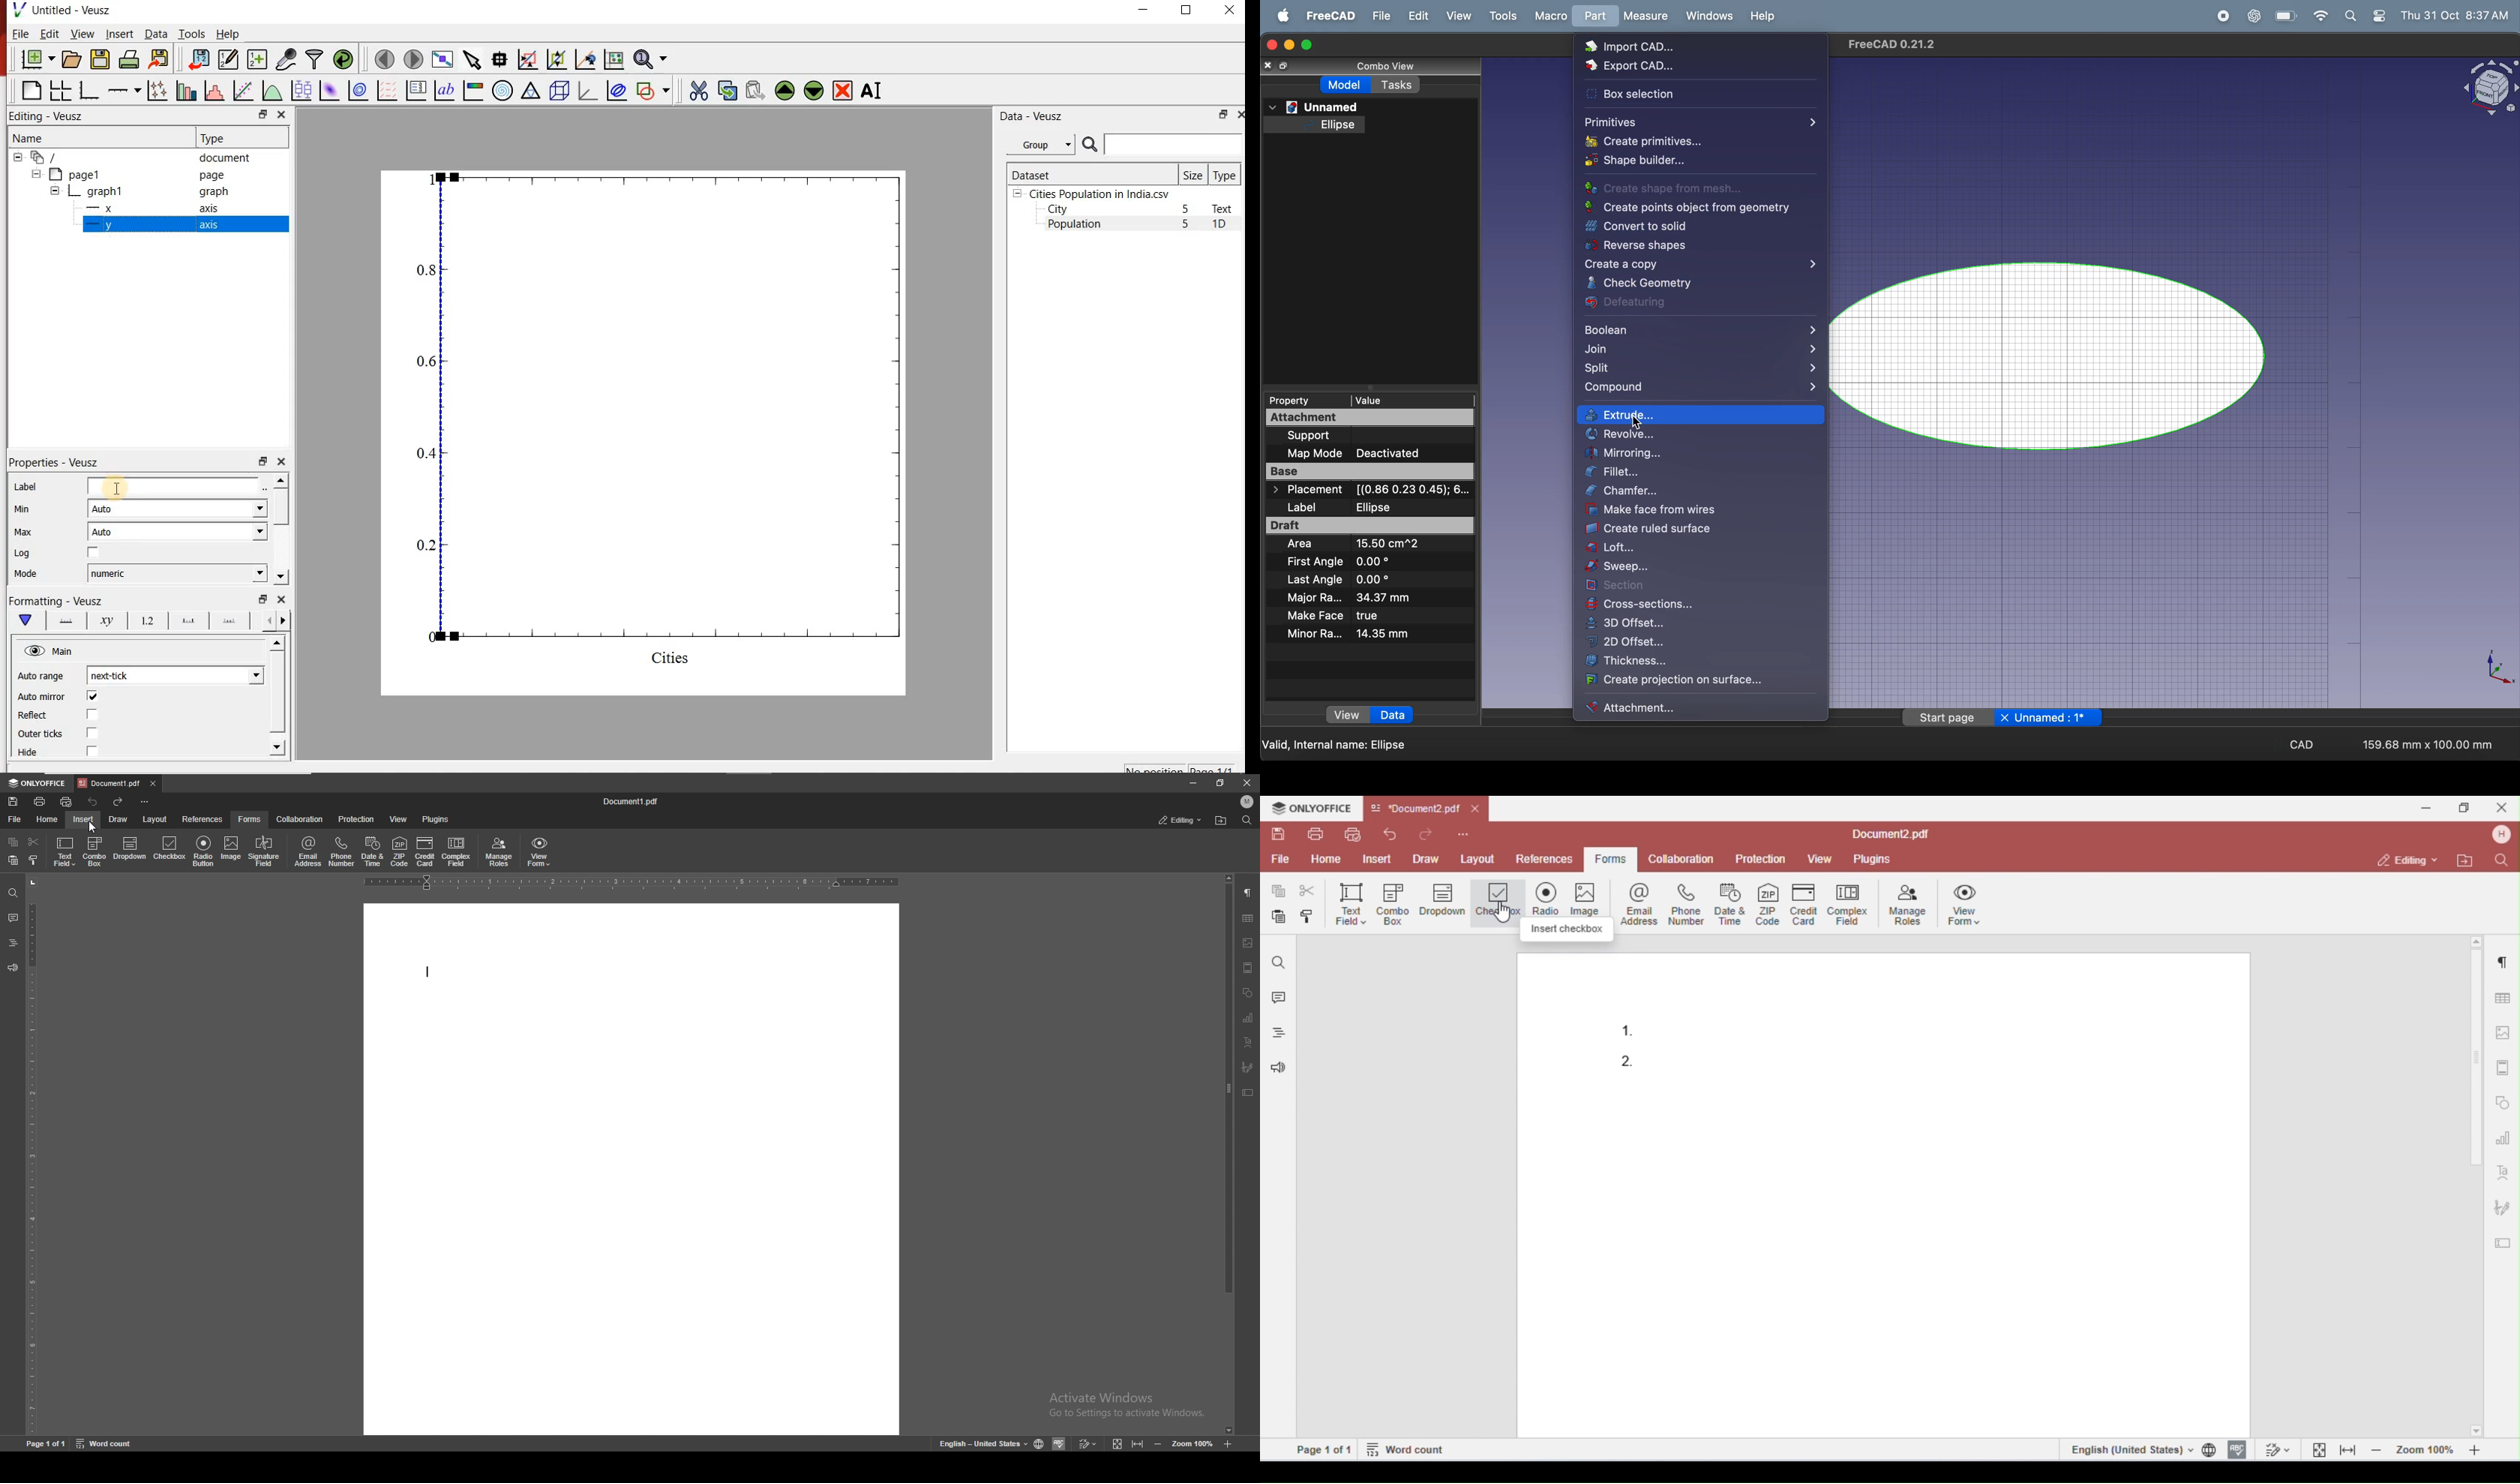  What do you see at coordinates (814, 90) in the screenshot?
I see `move the selected widget down` at bounding box center [814, 90].